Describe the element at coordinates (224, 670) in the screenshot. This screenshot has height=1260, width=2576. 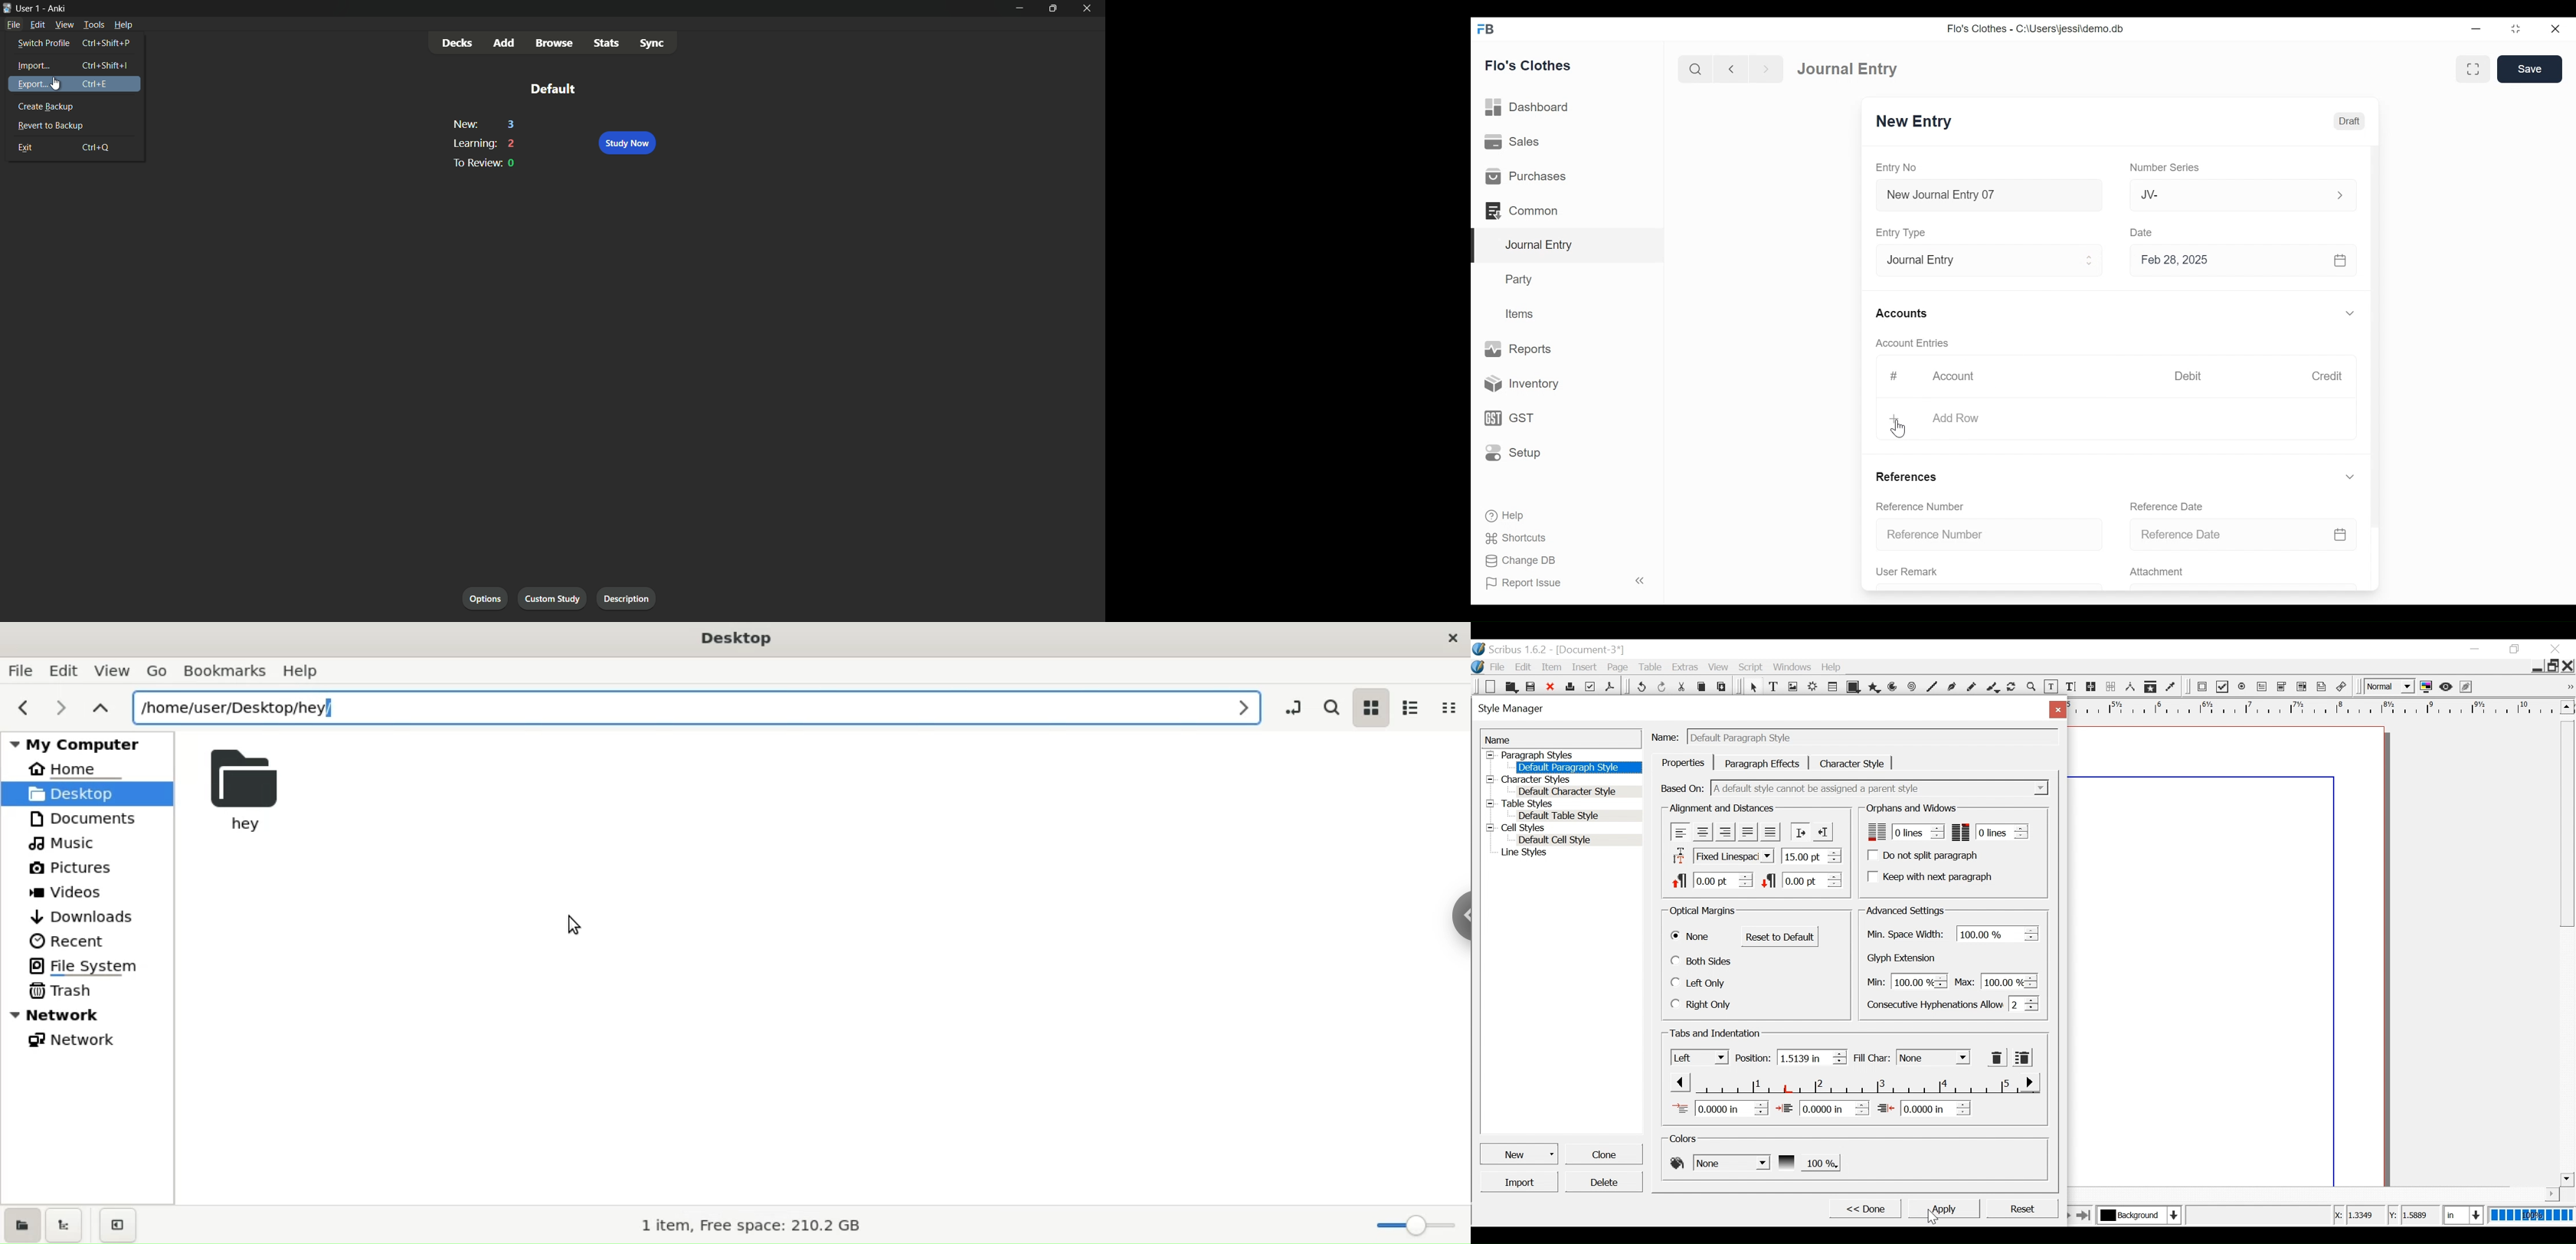
I see `bookmarks` at that location.